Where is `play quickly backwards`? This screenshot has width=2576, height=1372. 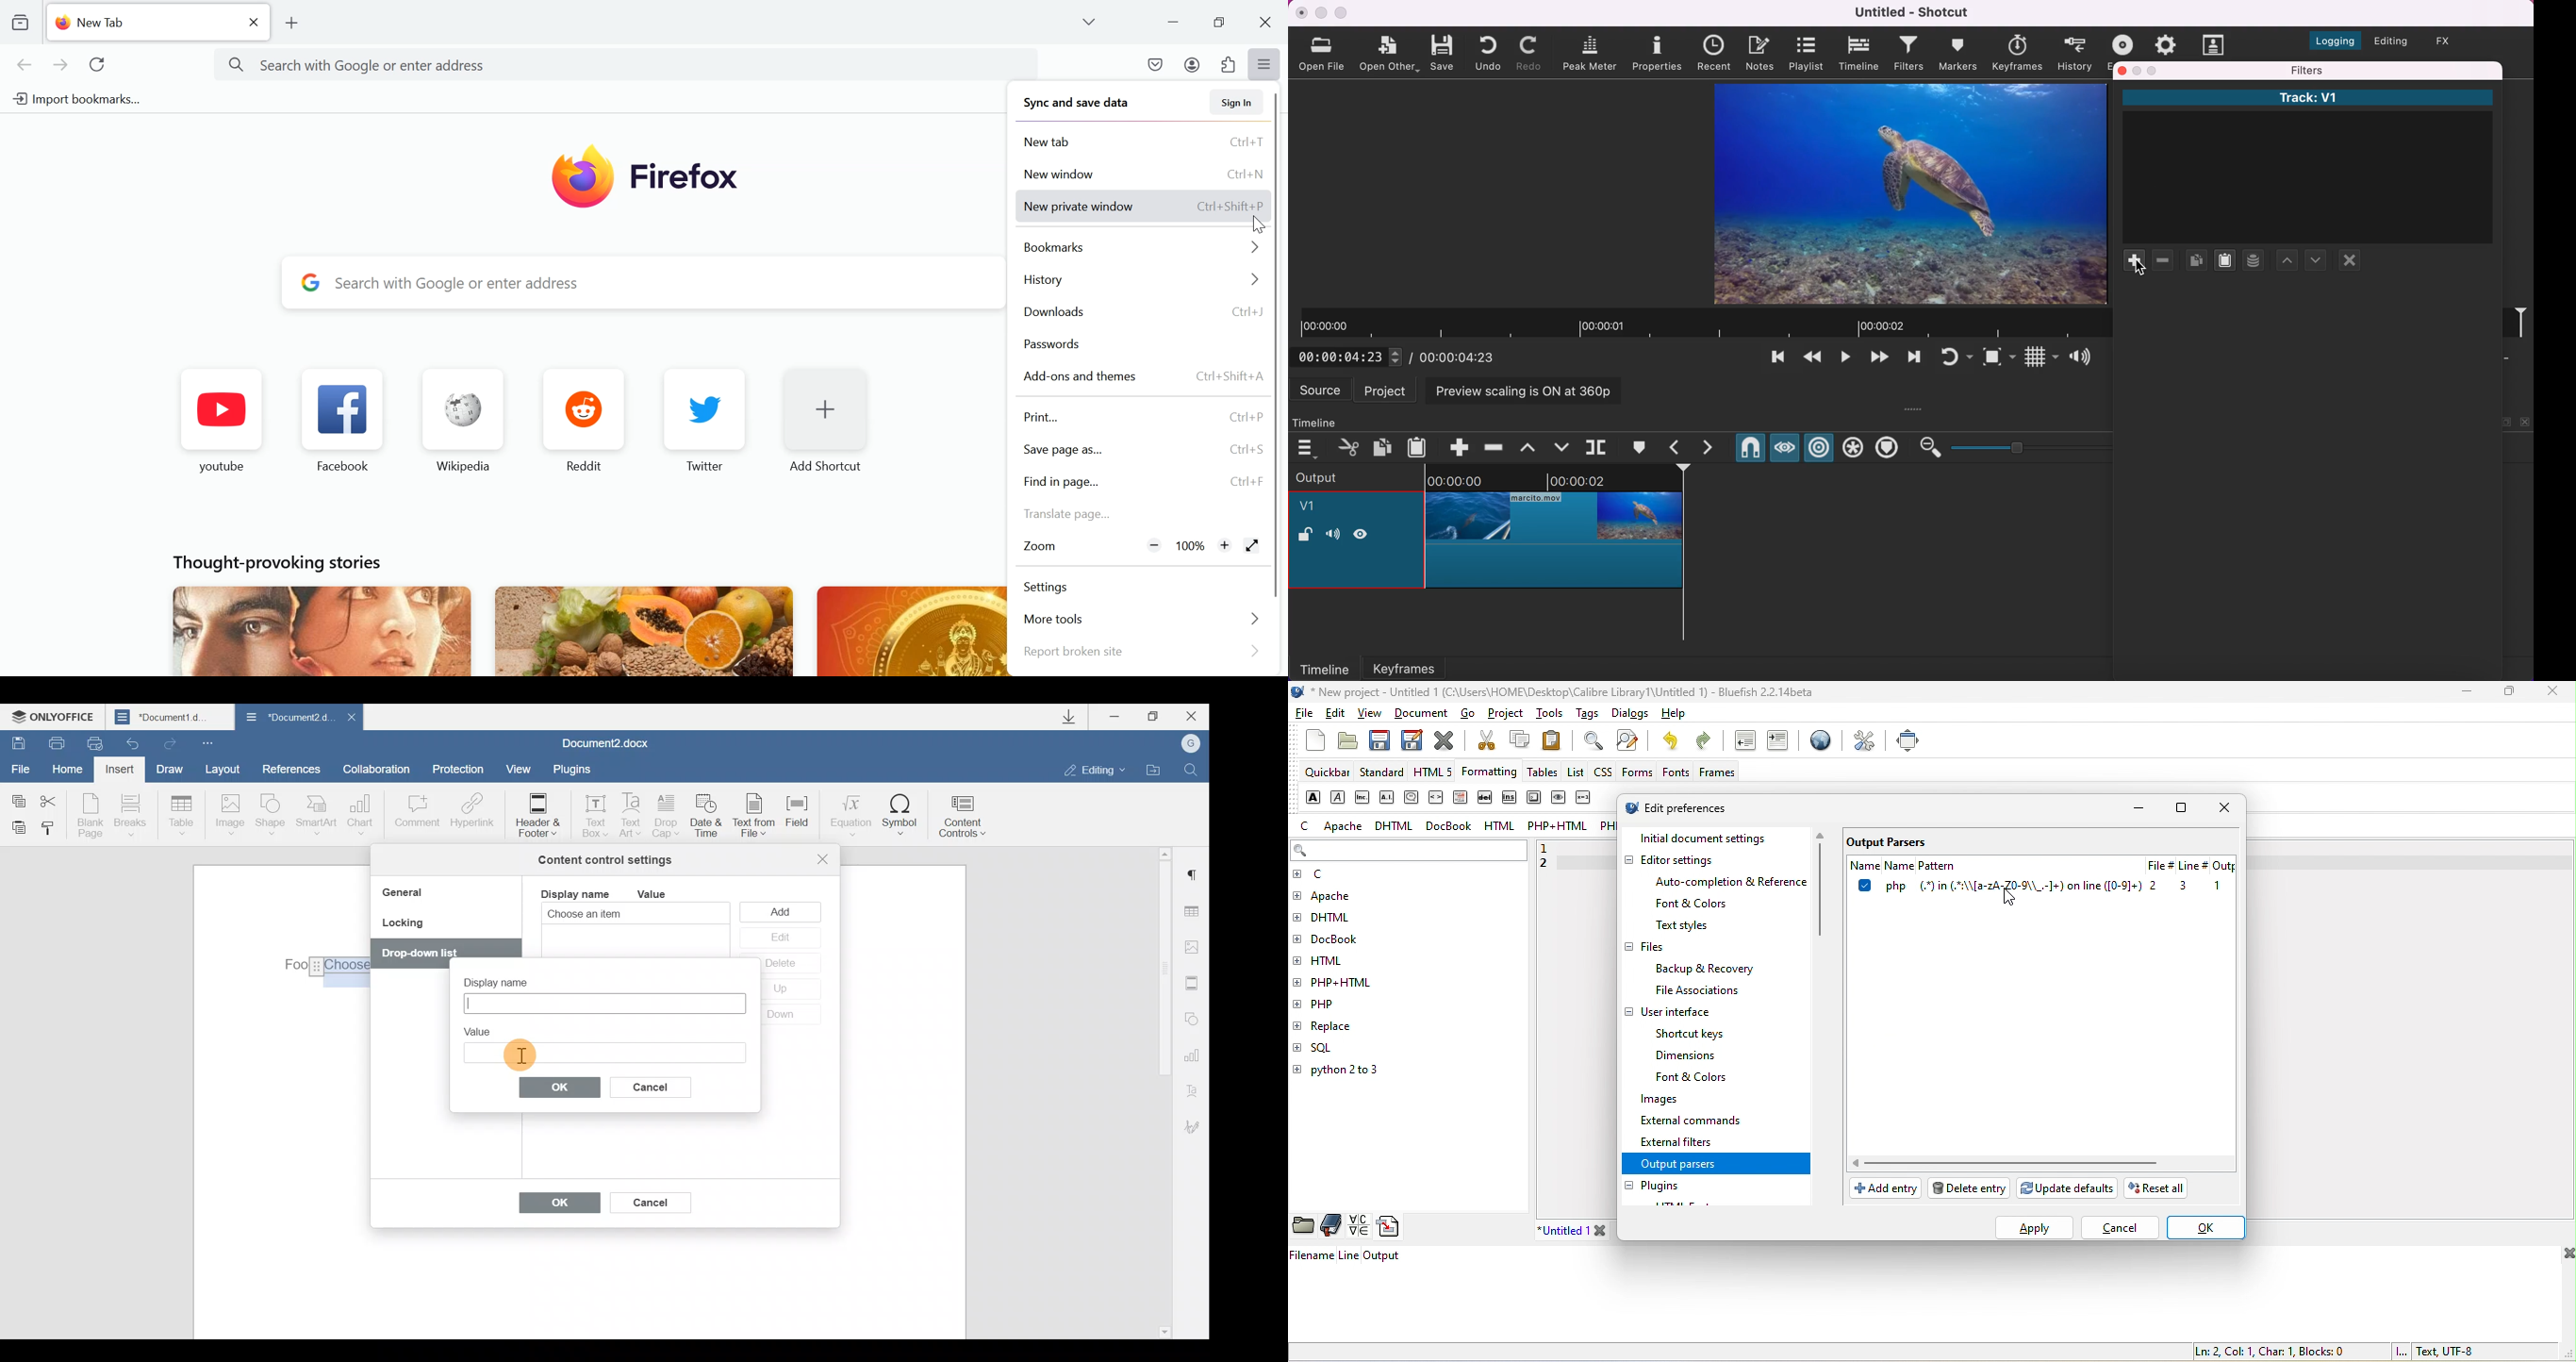
play quickly backwards is located at coordinates (1811, 359).